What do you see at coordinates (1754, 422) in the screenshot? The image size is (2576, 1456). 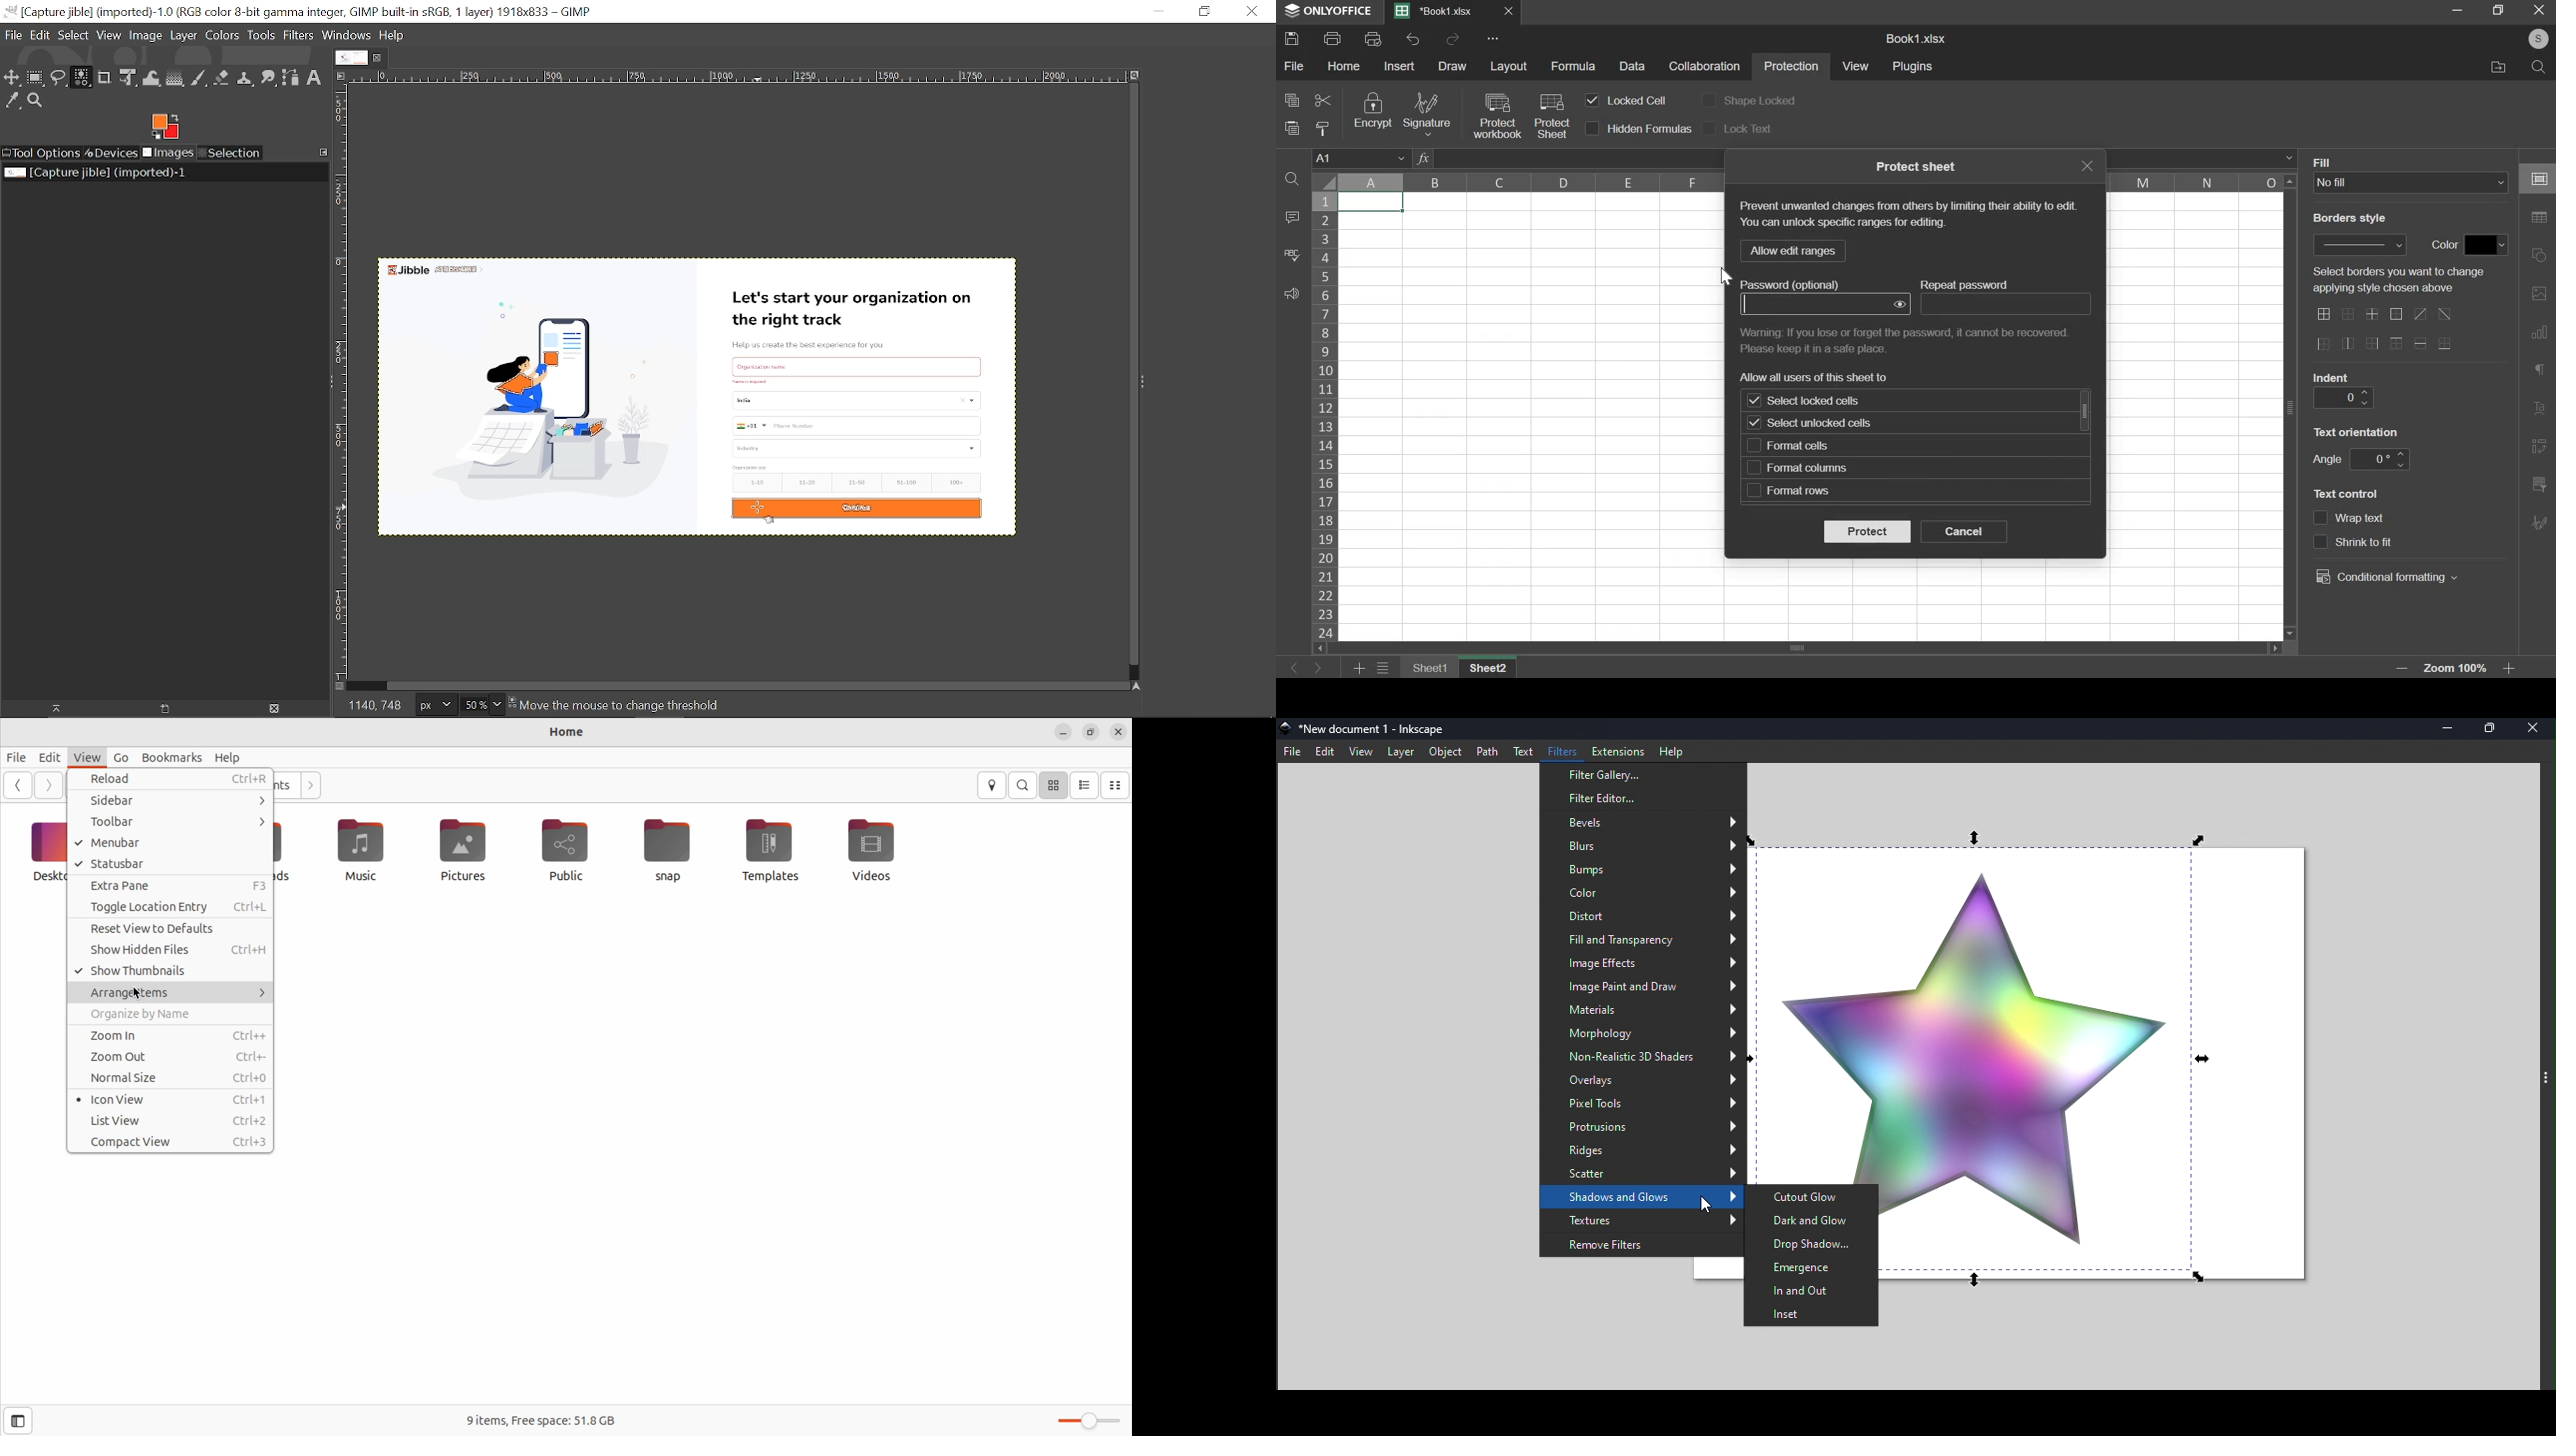 I see `checkbox` at bounding box center [1754, 422].